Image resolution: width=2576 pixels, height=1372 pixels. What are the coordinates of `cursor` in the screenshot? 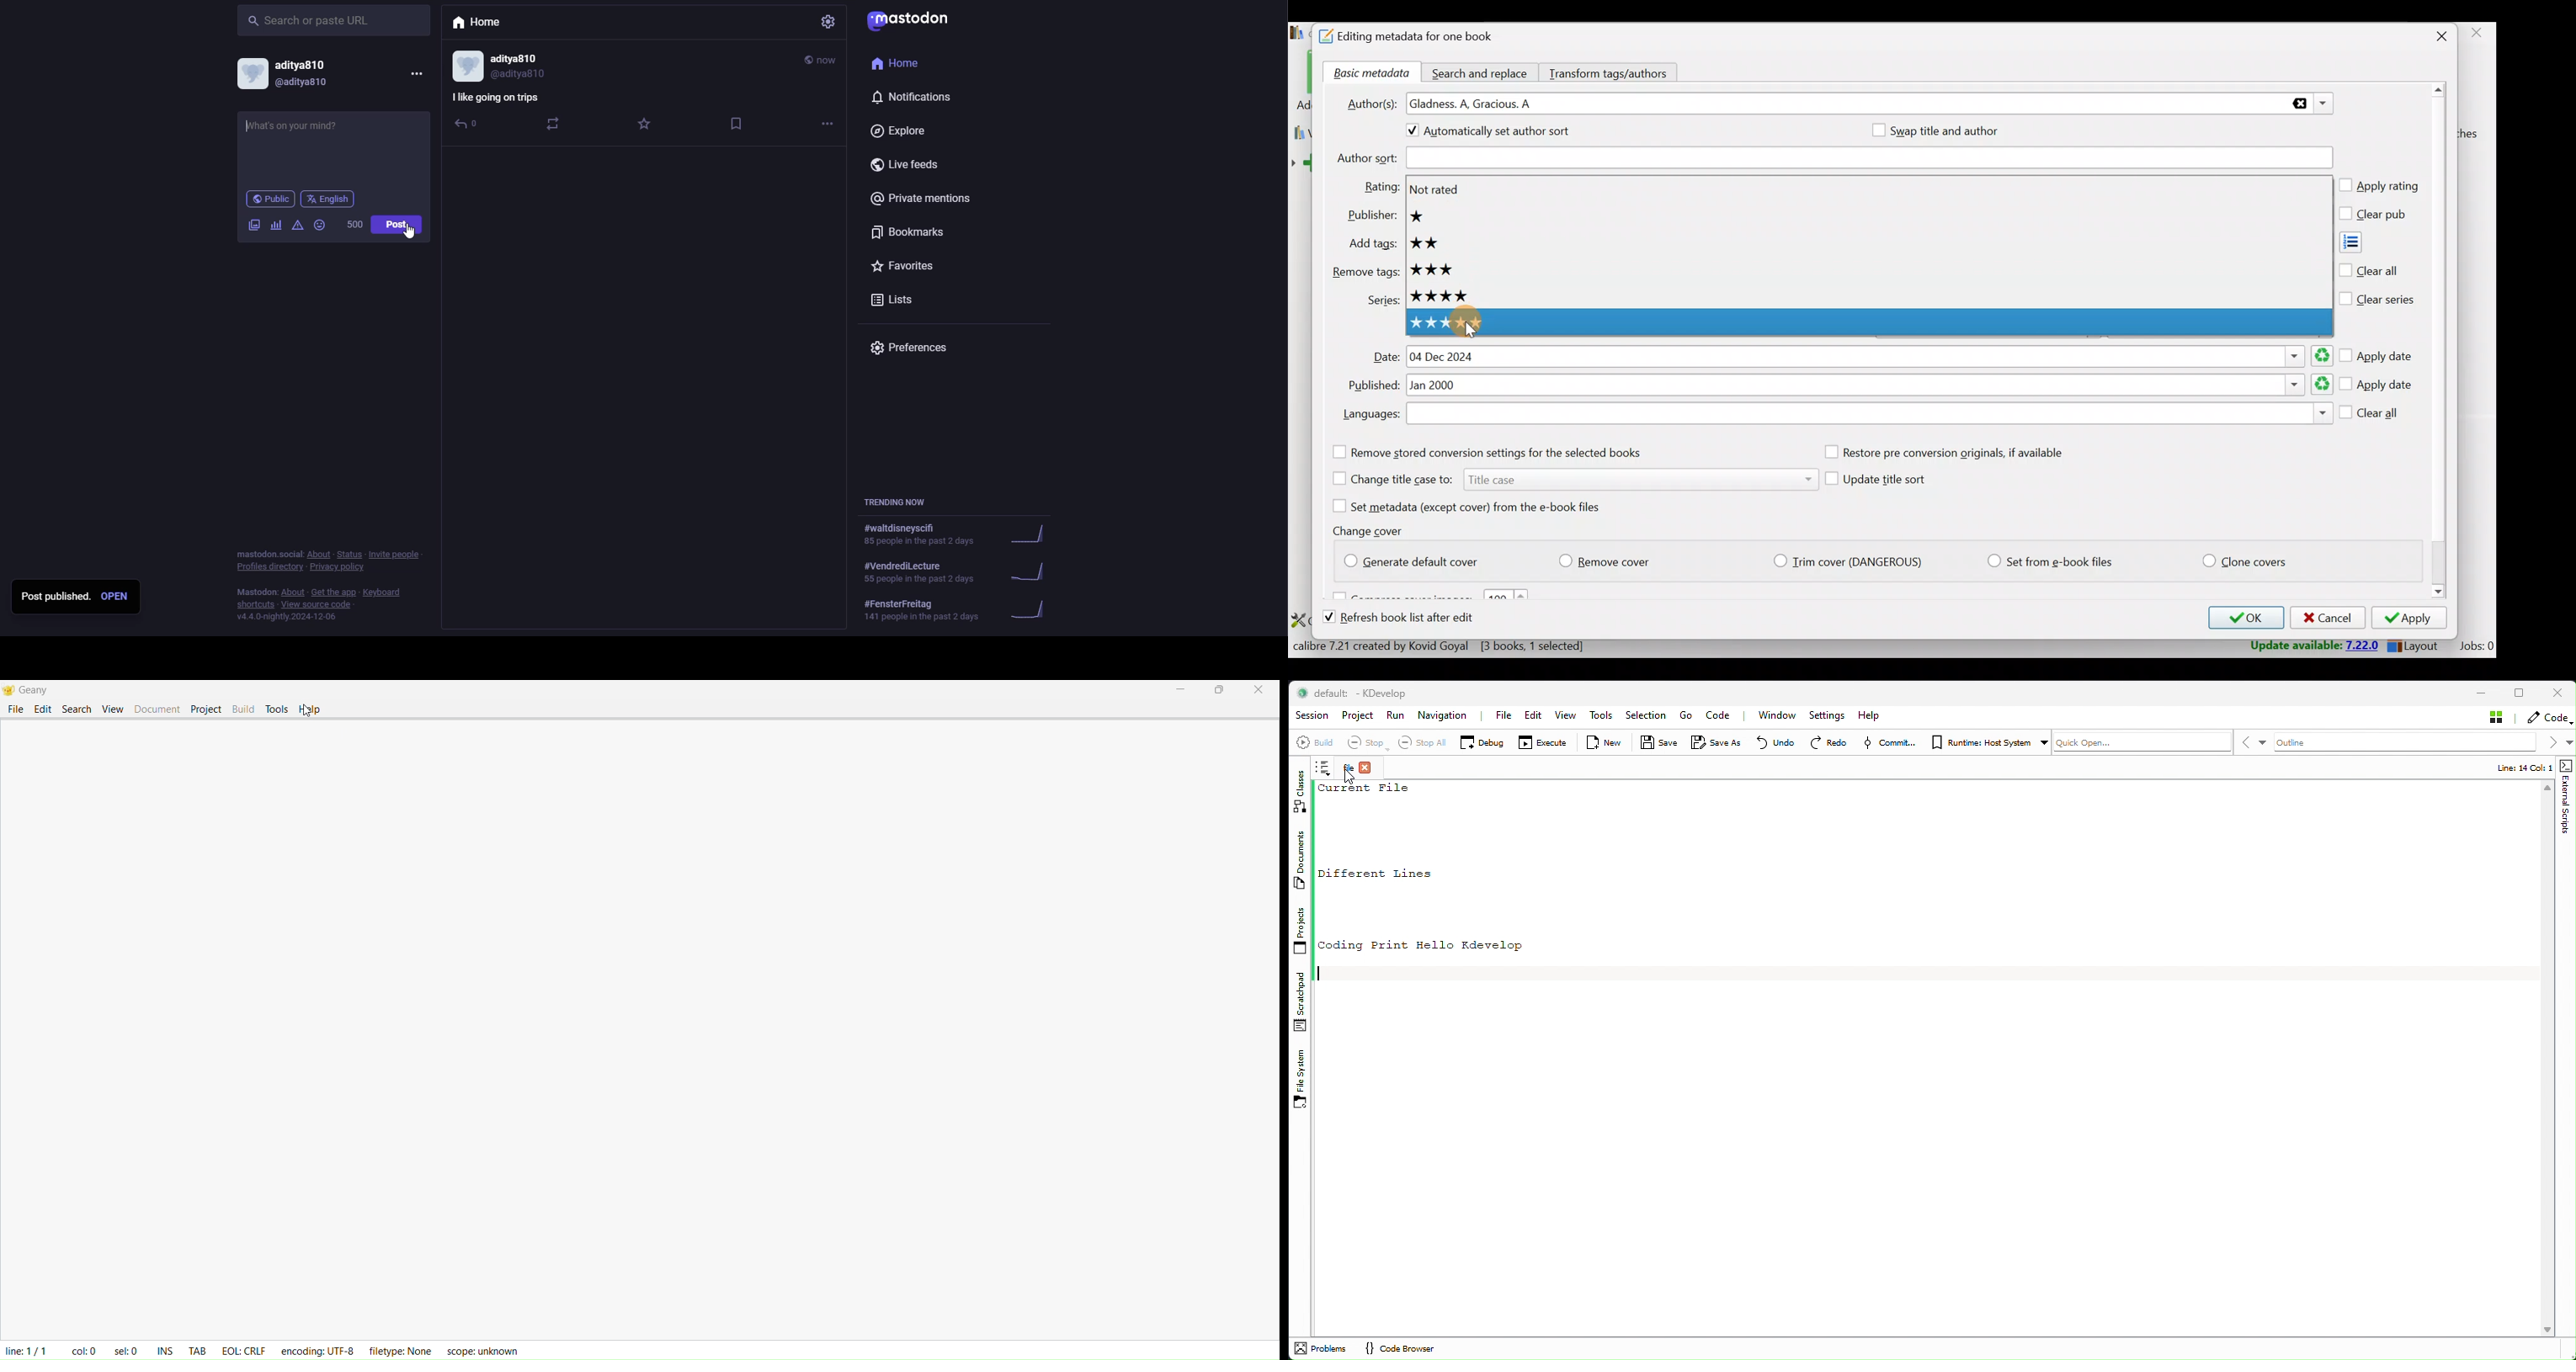 It's located at (409, 237).